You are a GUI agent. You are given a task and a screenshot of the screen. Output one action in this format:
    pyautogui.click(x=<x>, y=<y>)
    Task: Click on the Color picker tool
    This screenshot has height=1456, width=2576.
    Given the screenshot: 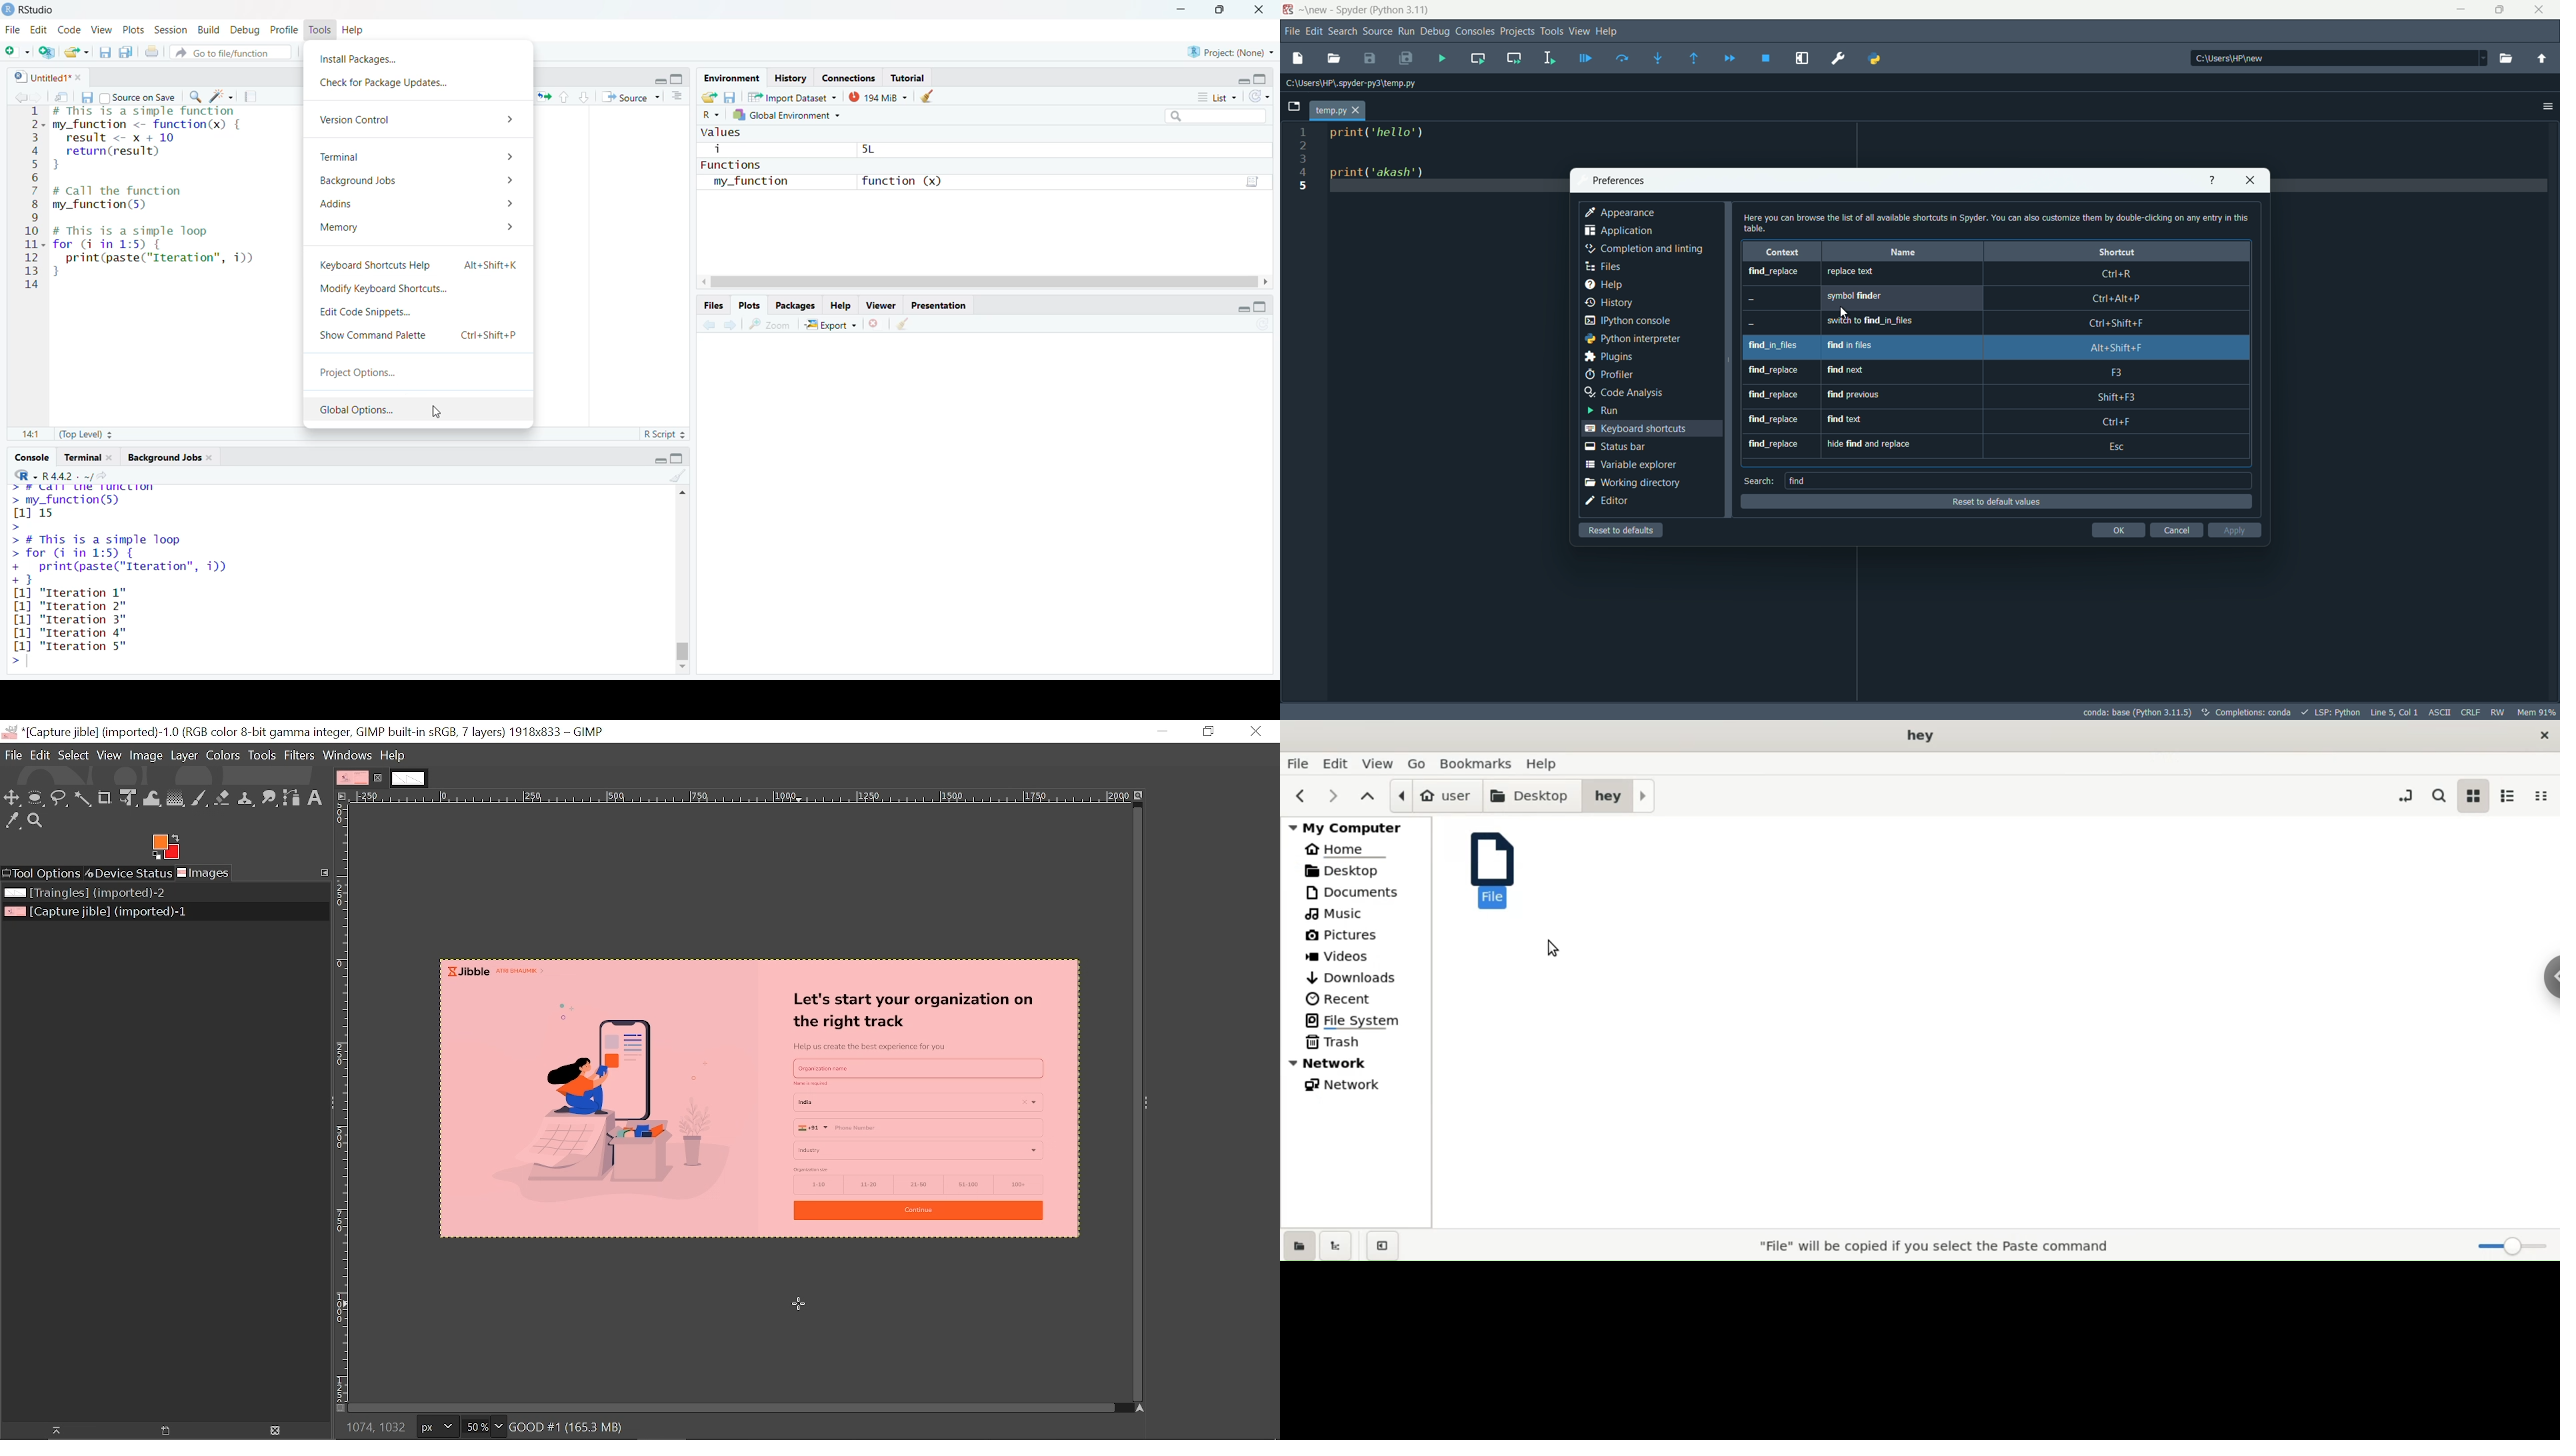 What is the action you would take?
    pyautogui.click(x=11, y=821)
    